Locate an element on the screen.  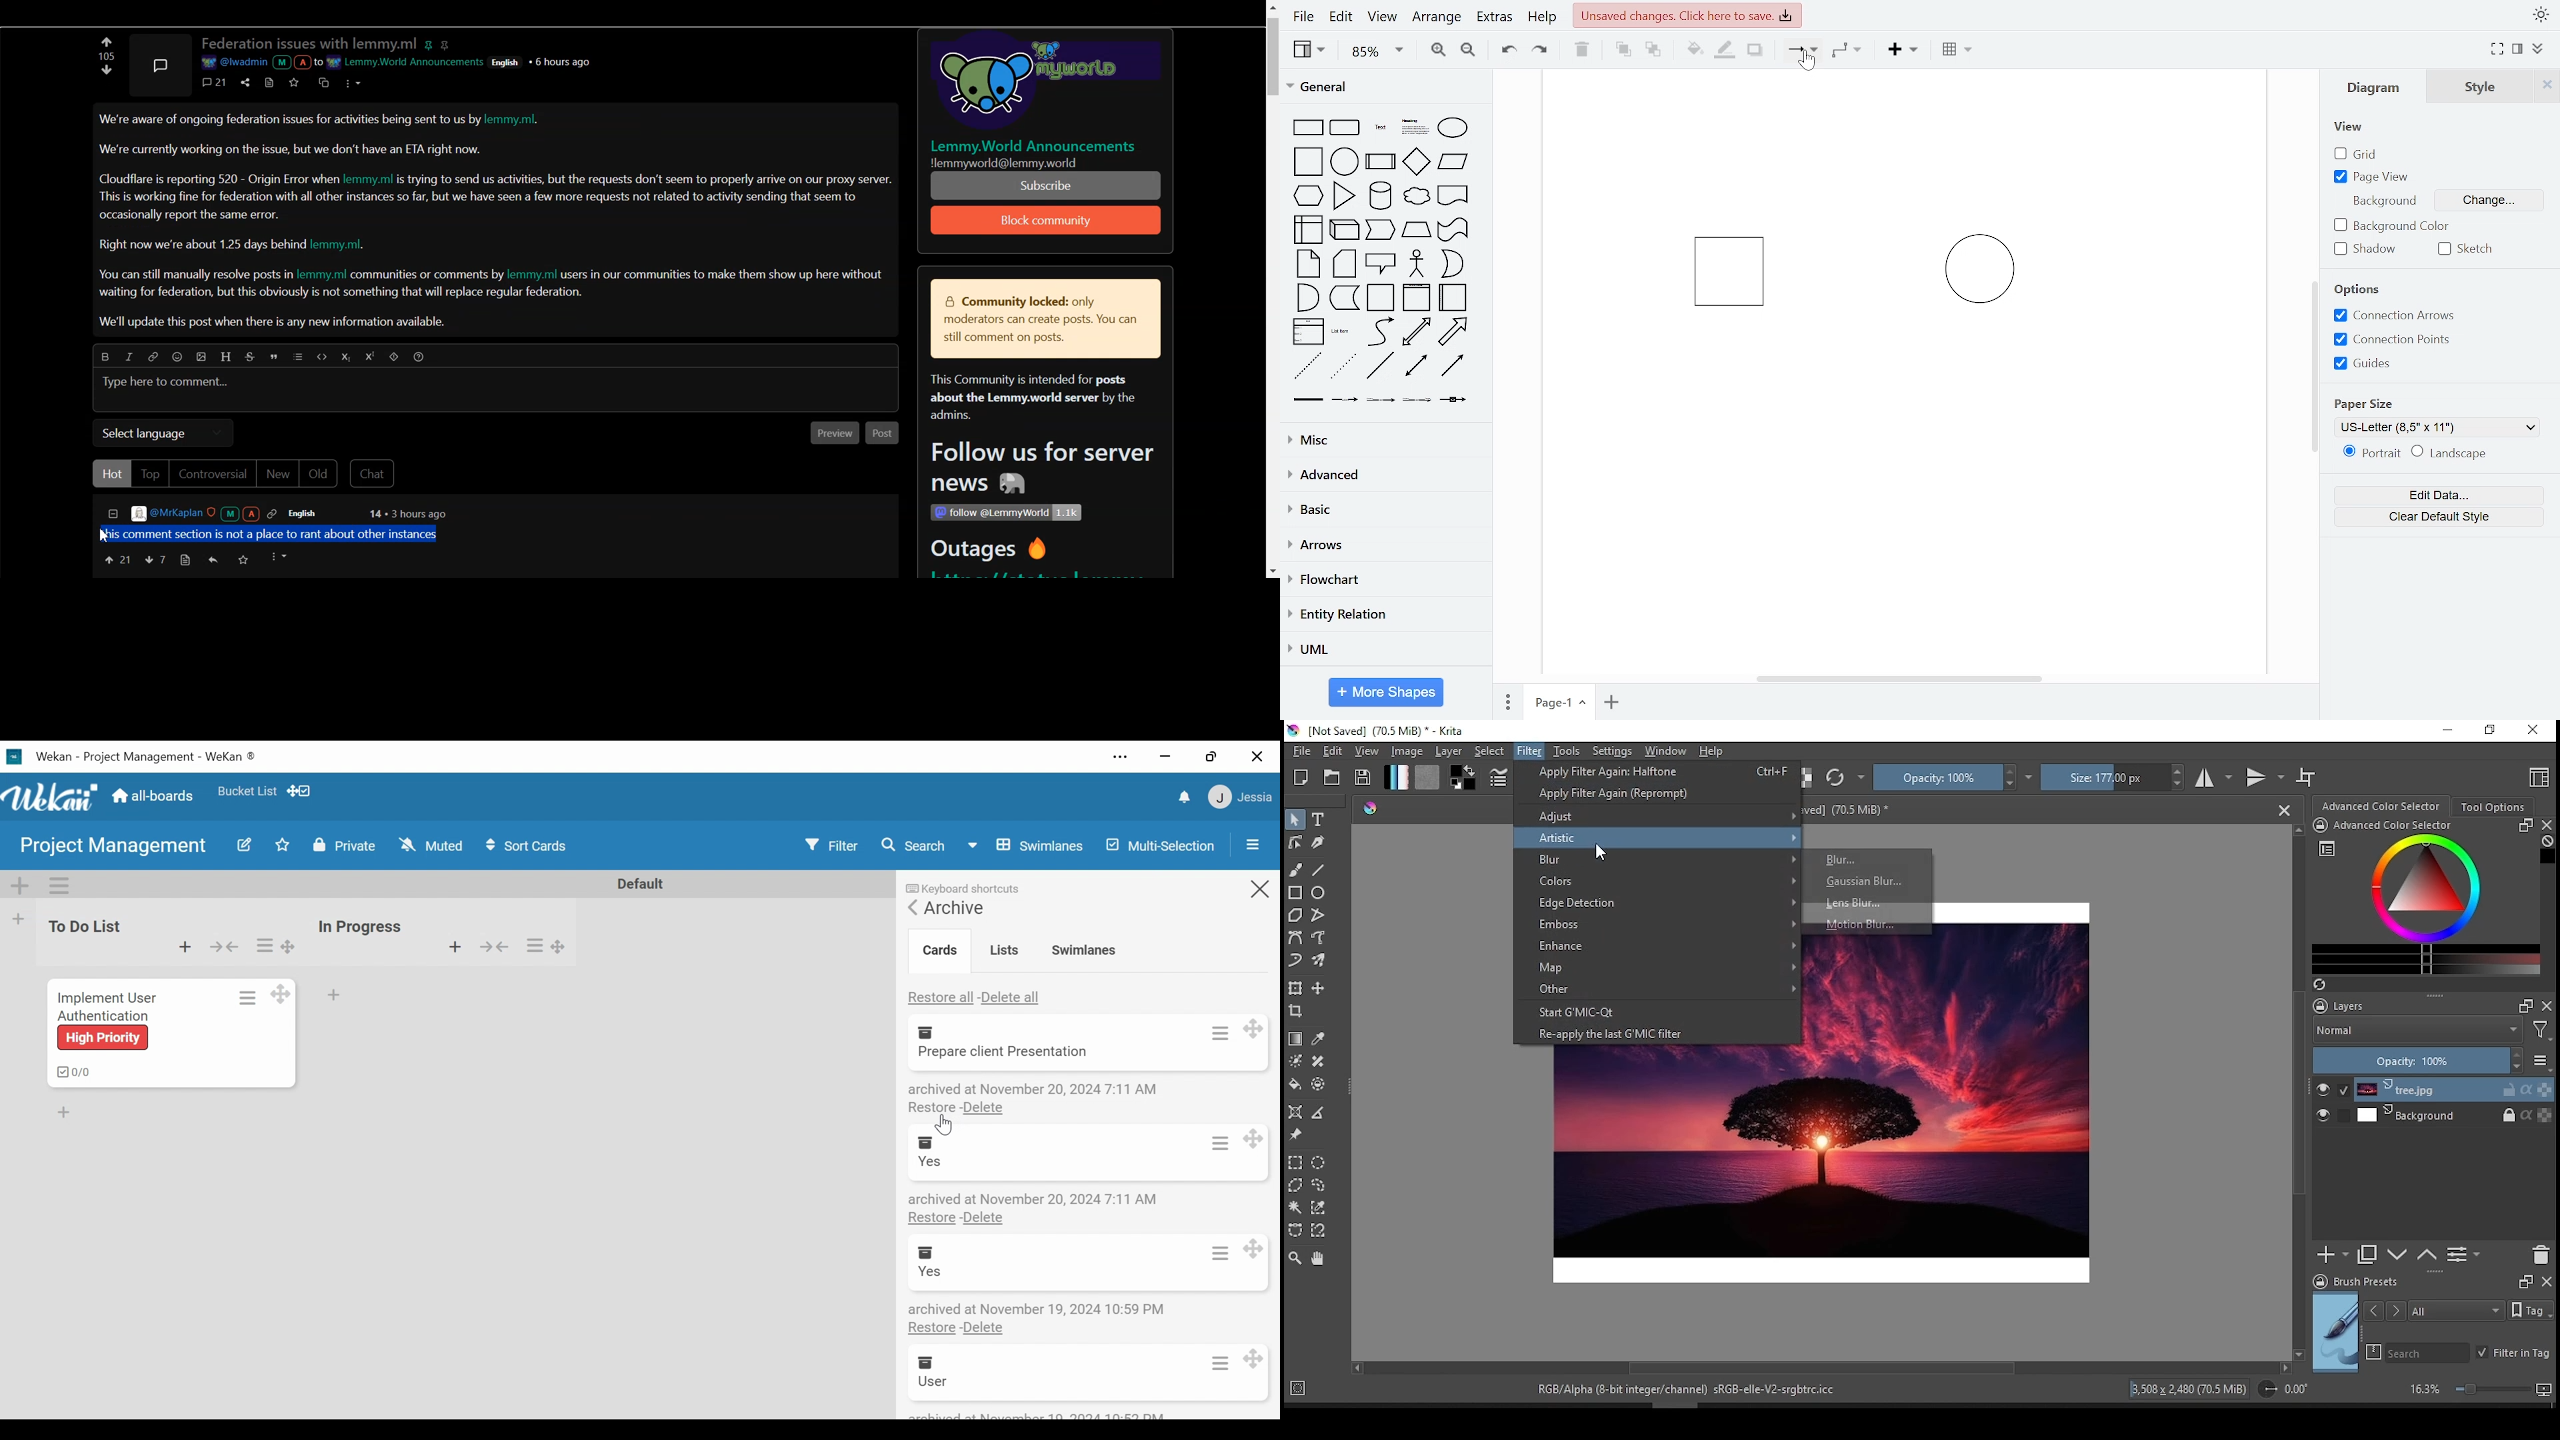
more shapes is located at coordinates (1387, 694).